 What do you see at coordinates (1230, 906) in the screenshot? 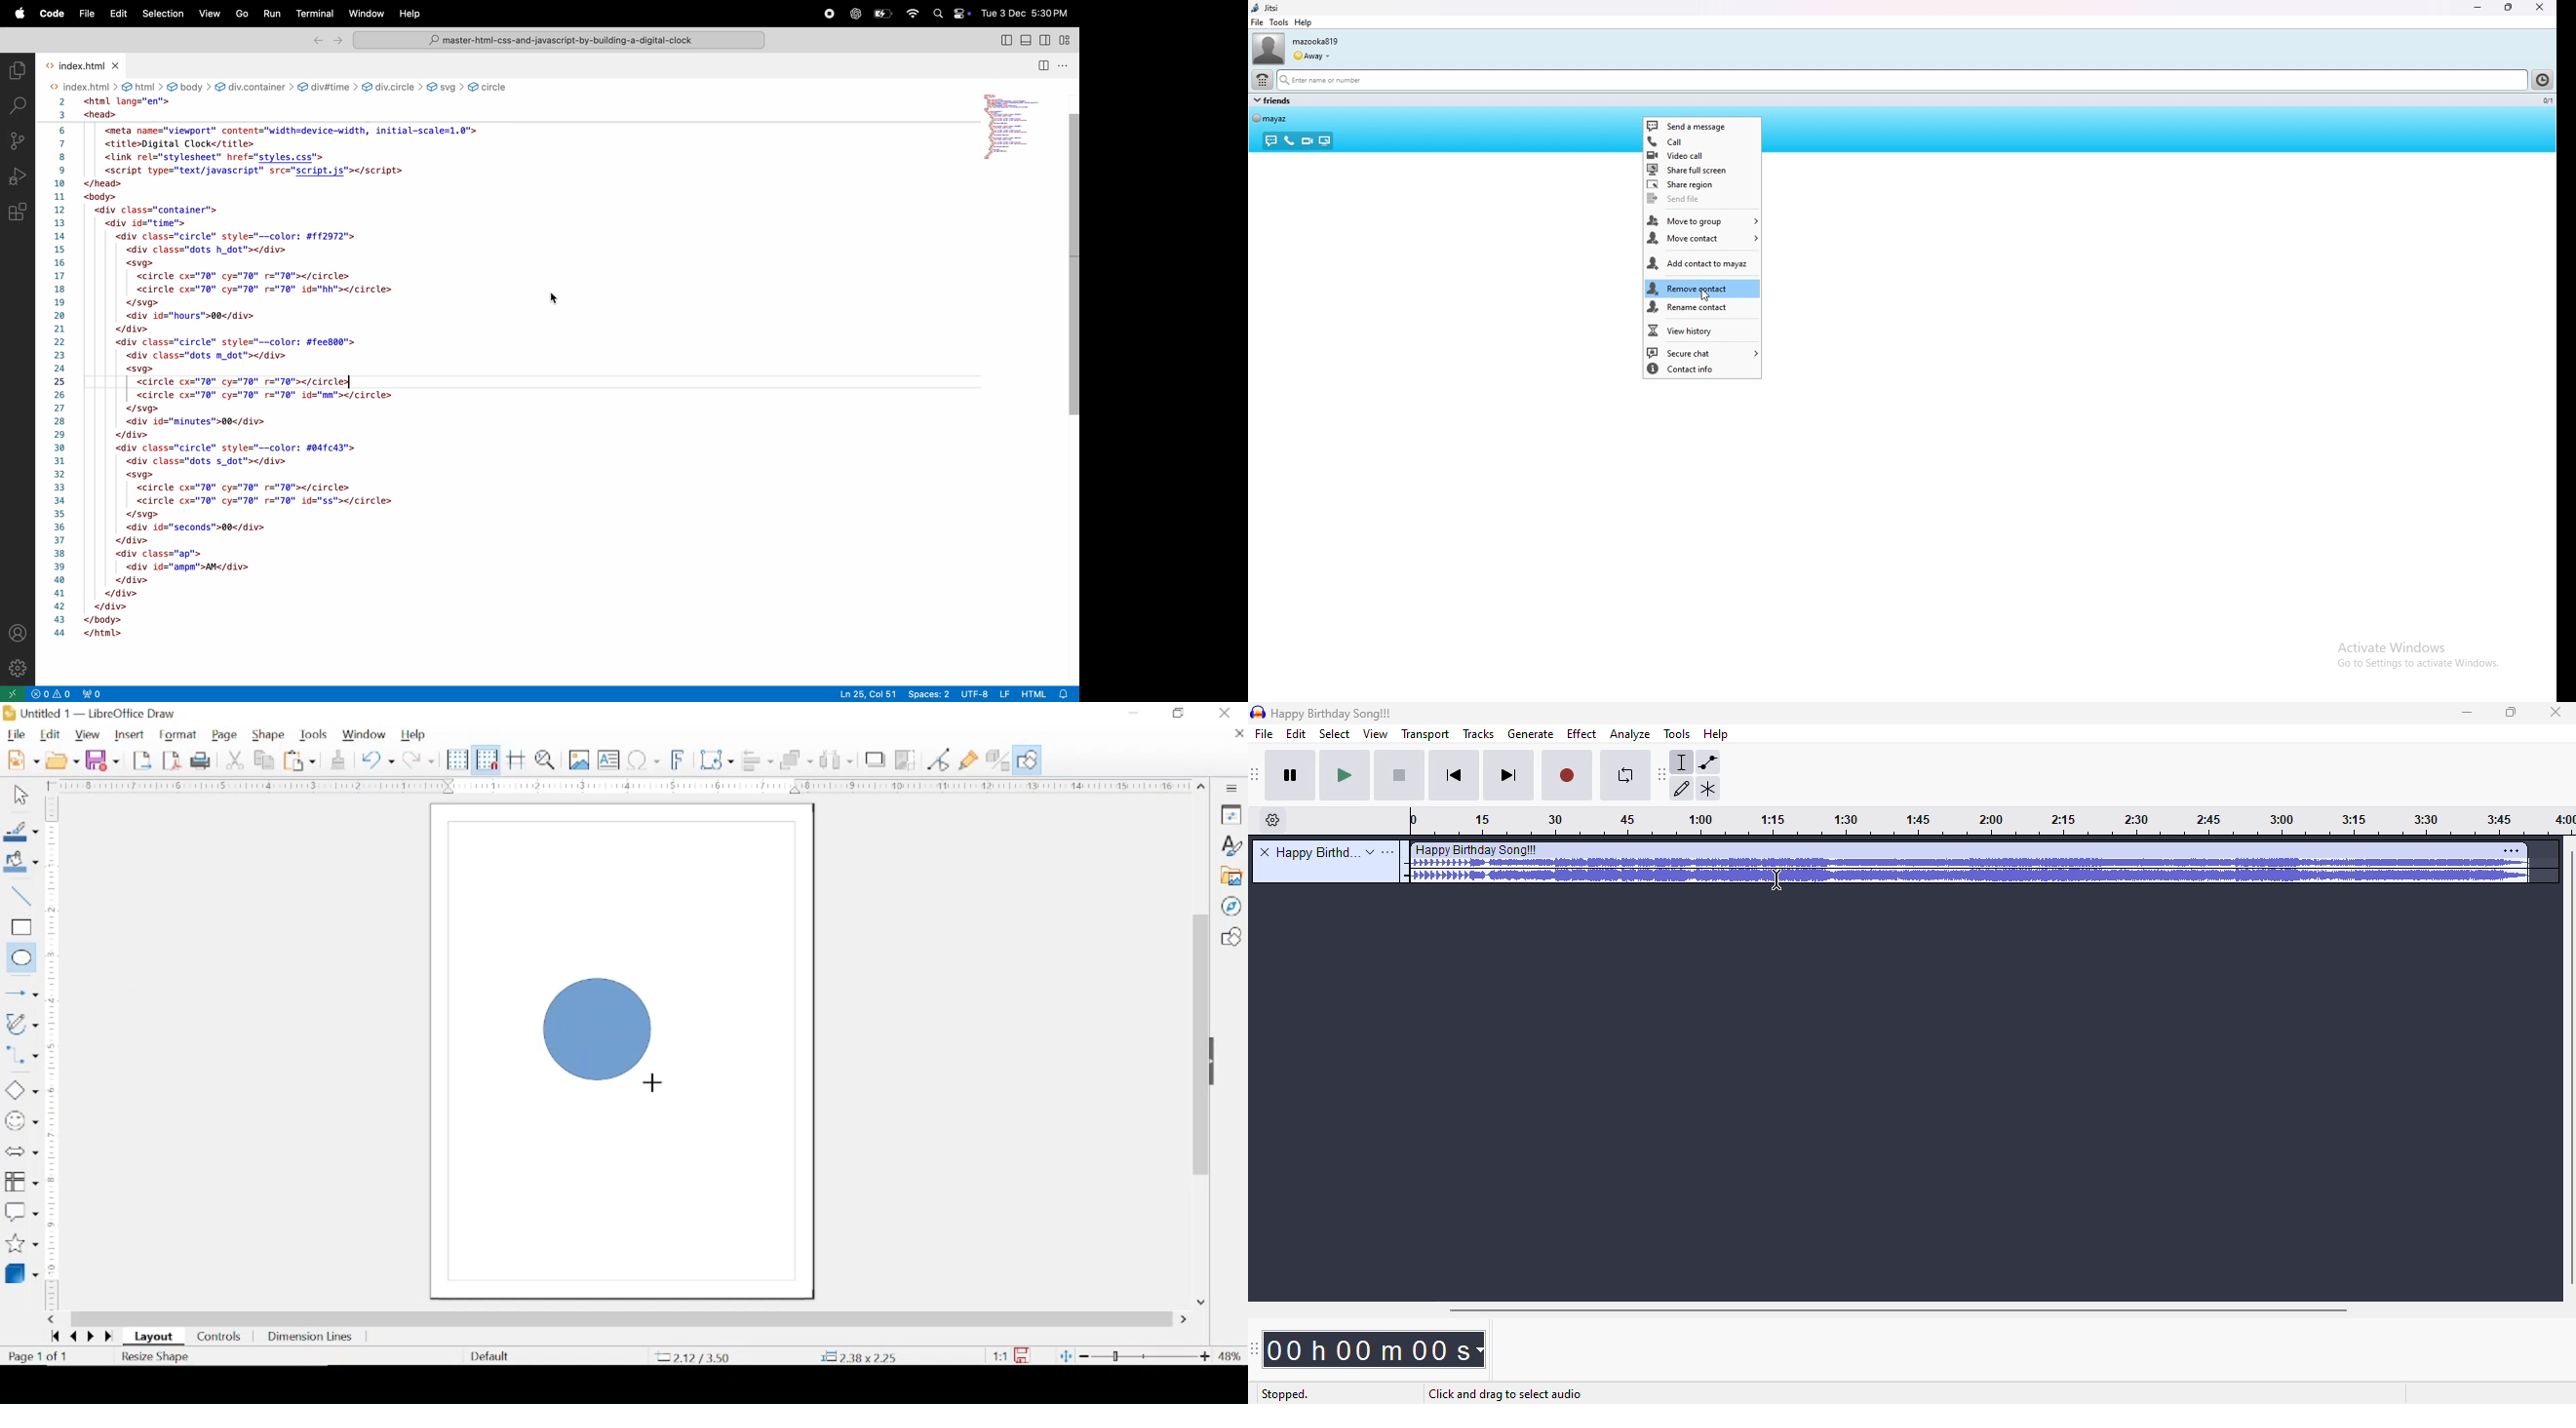
I see `navigator` at bounding box center [1230, 906].